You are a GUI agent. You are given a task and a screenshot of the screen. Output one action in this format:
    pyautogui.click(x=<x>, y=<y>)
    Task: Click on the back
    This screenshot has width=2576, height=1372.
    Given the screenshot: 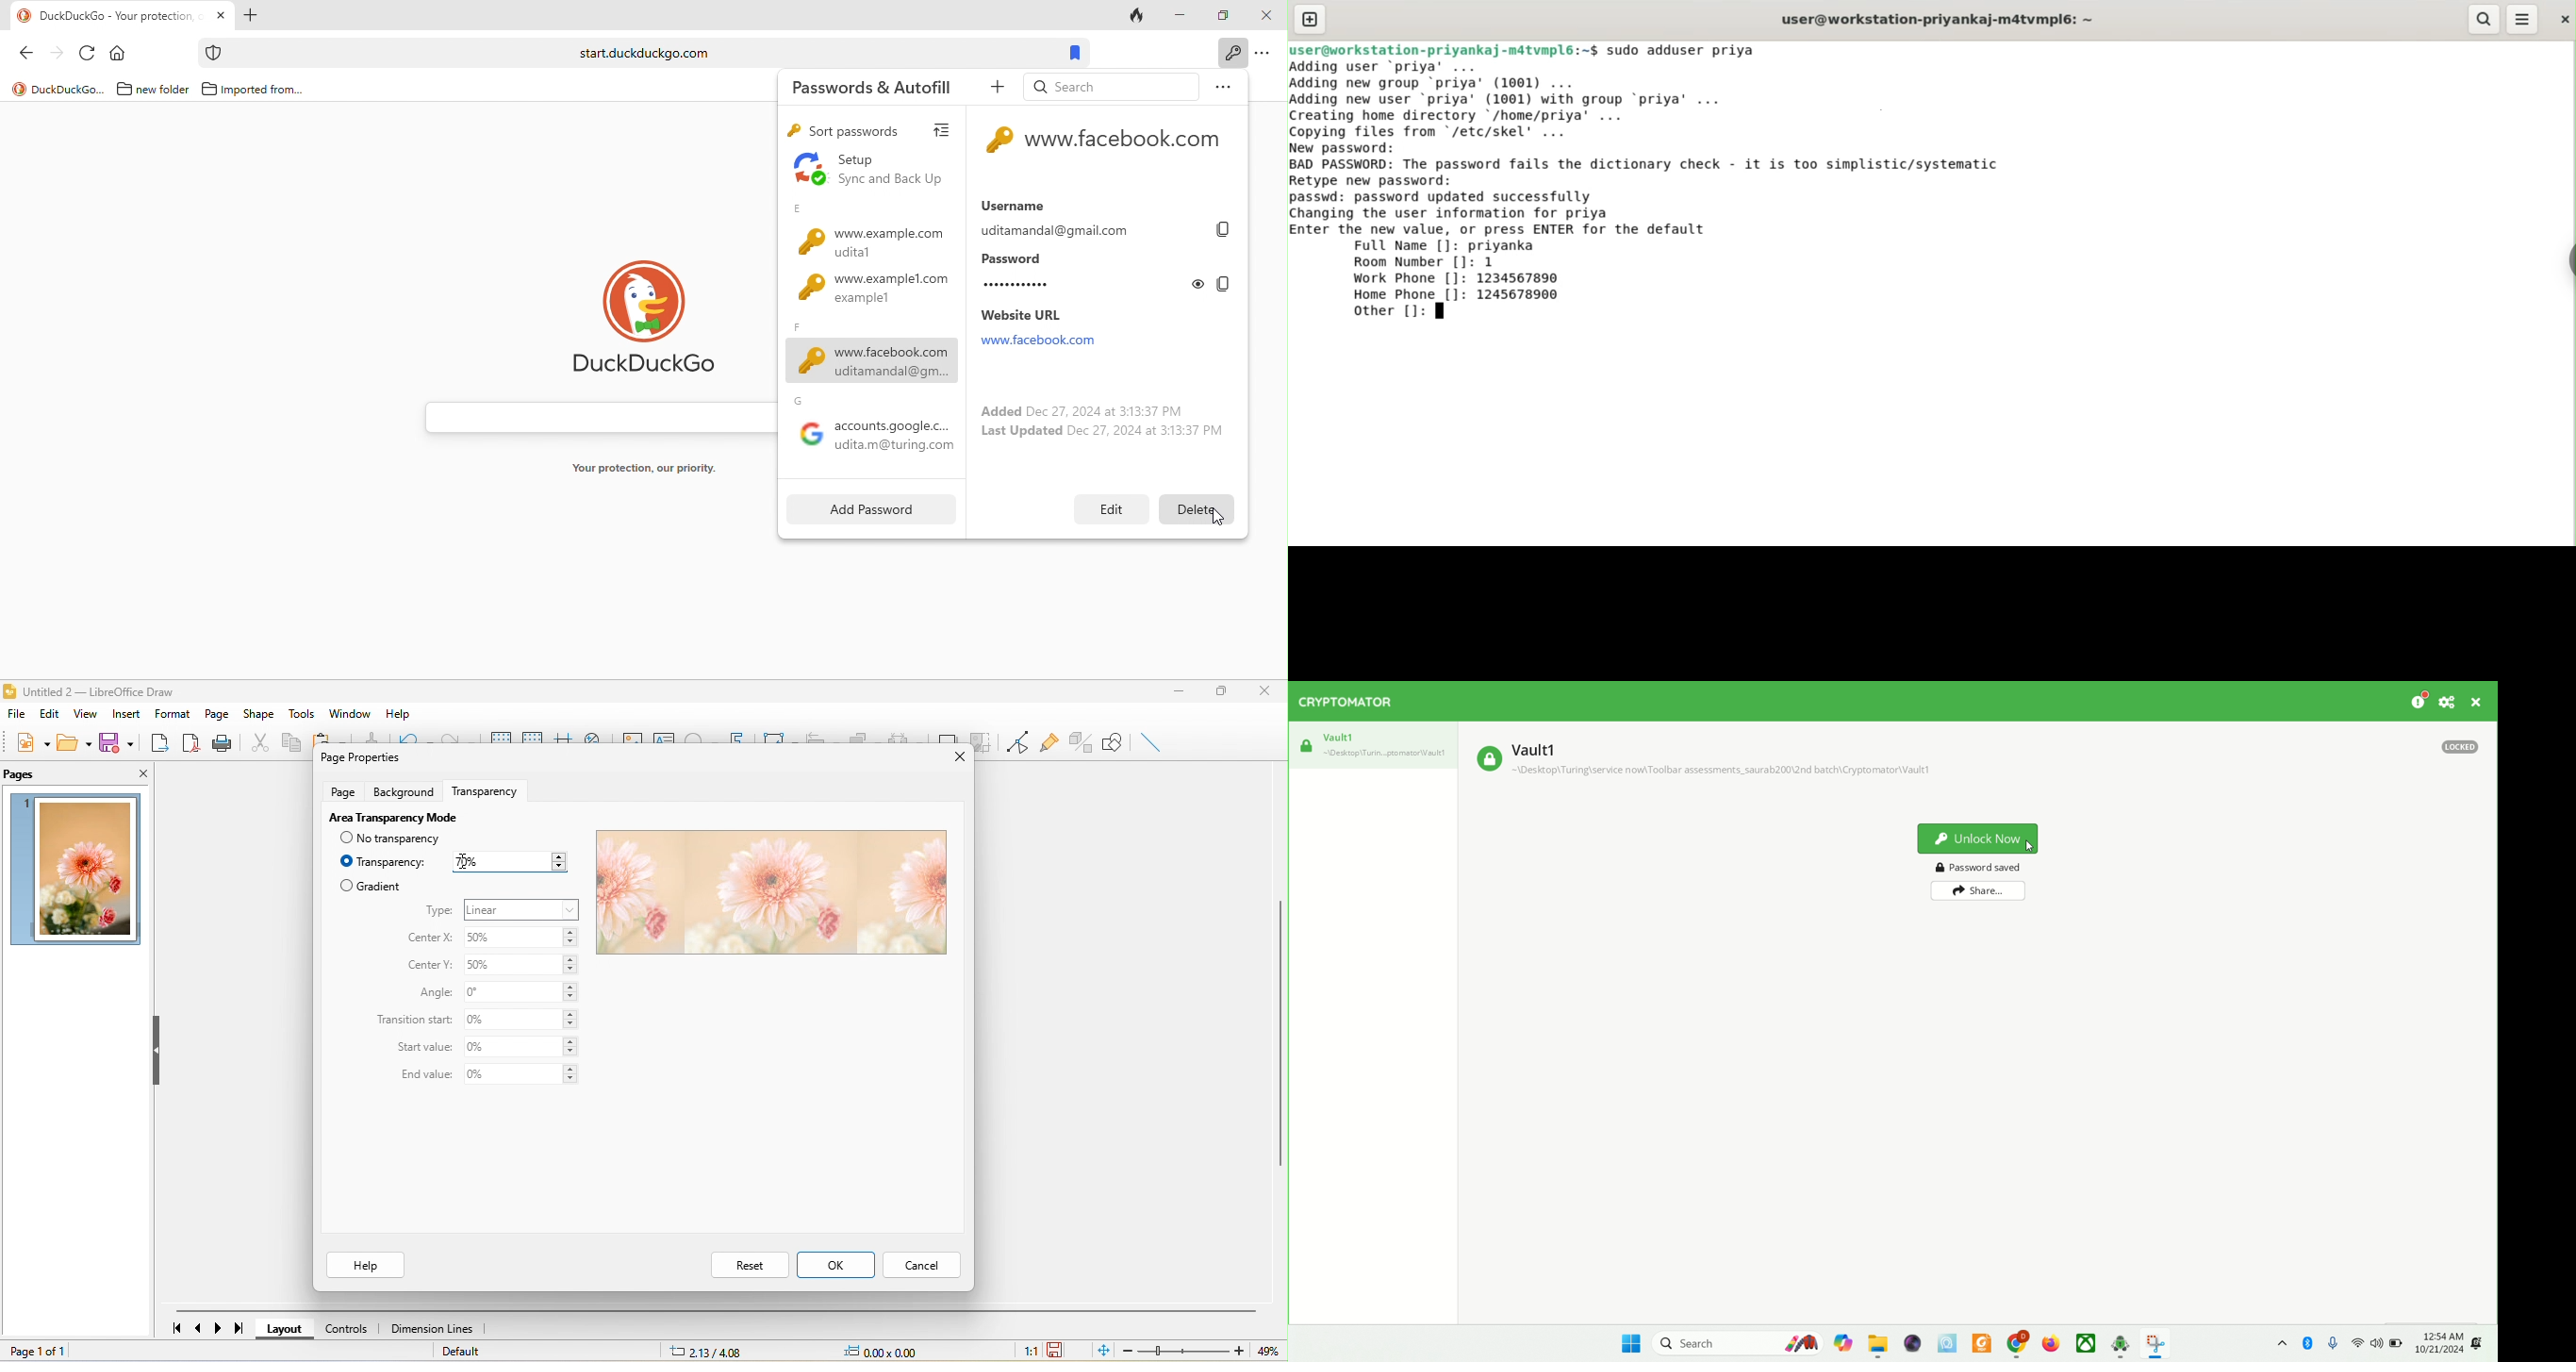 What is the action you would take?
    pyautogui.click(x=31, y=56)
    